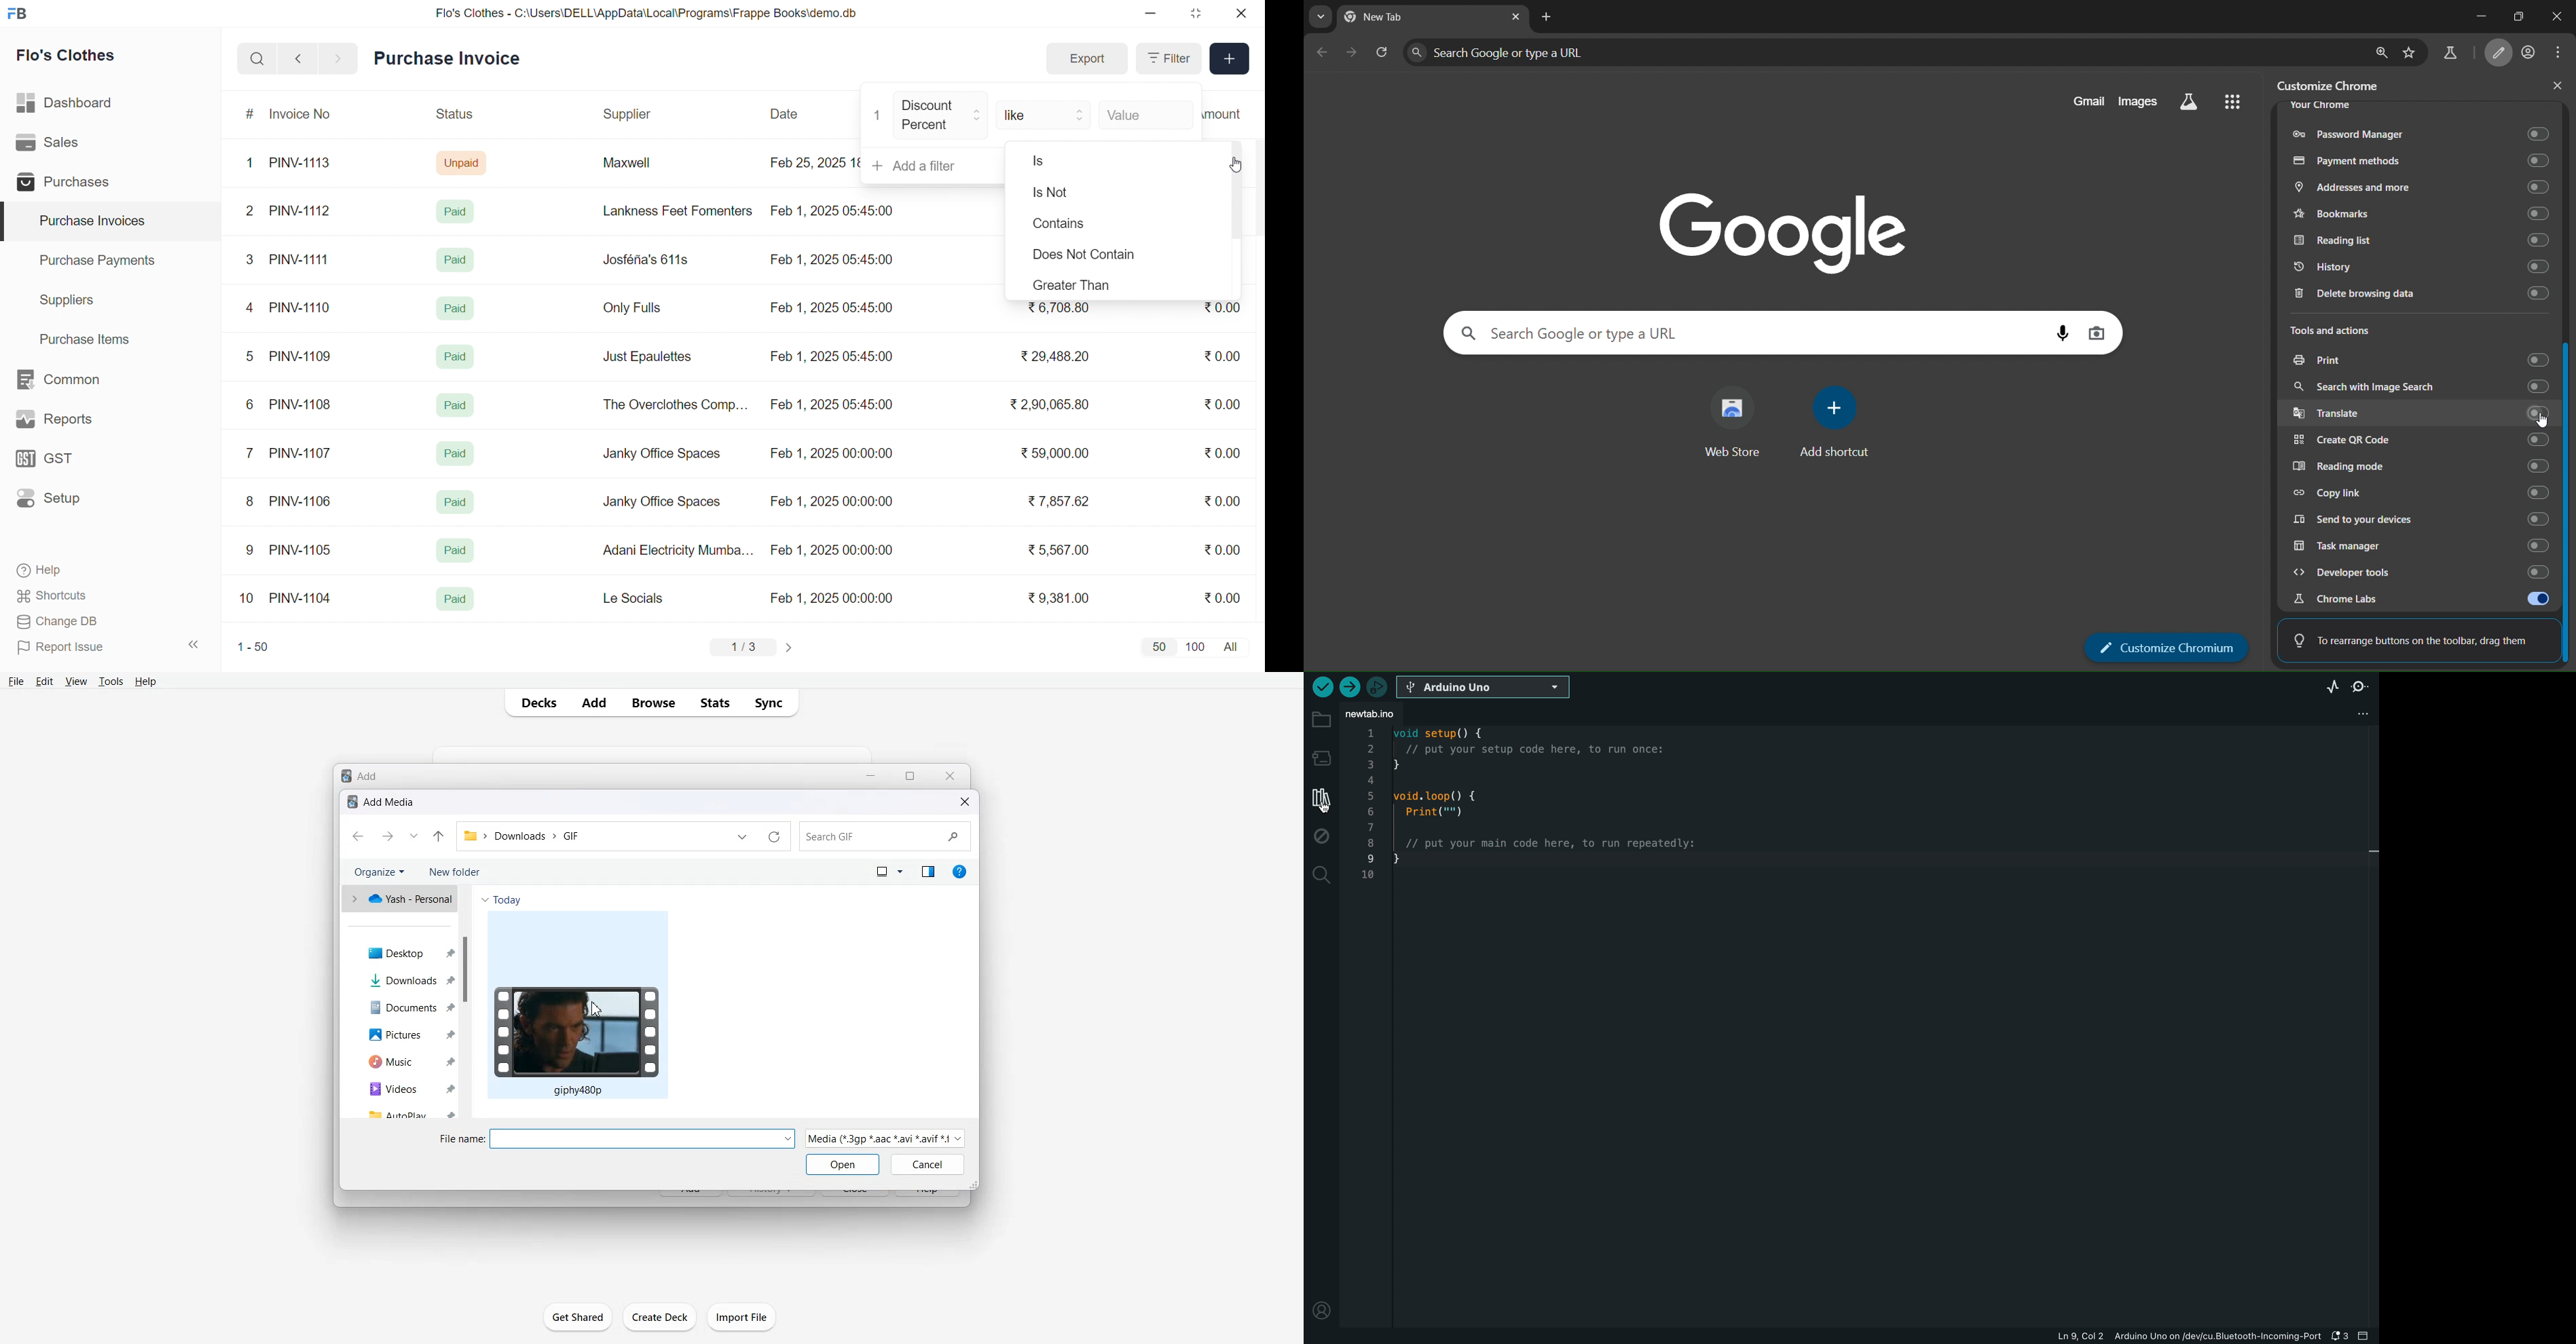 This screenshot has width=2576, height=1344. What do you see at coordinates (403, 1112) in the screenshot?
I see `Autoplay` at bounding box center [403, 1112].